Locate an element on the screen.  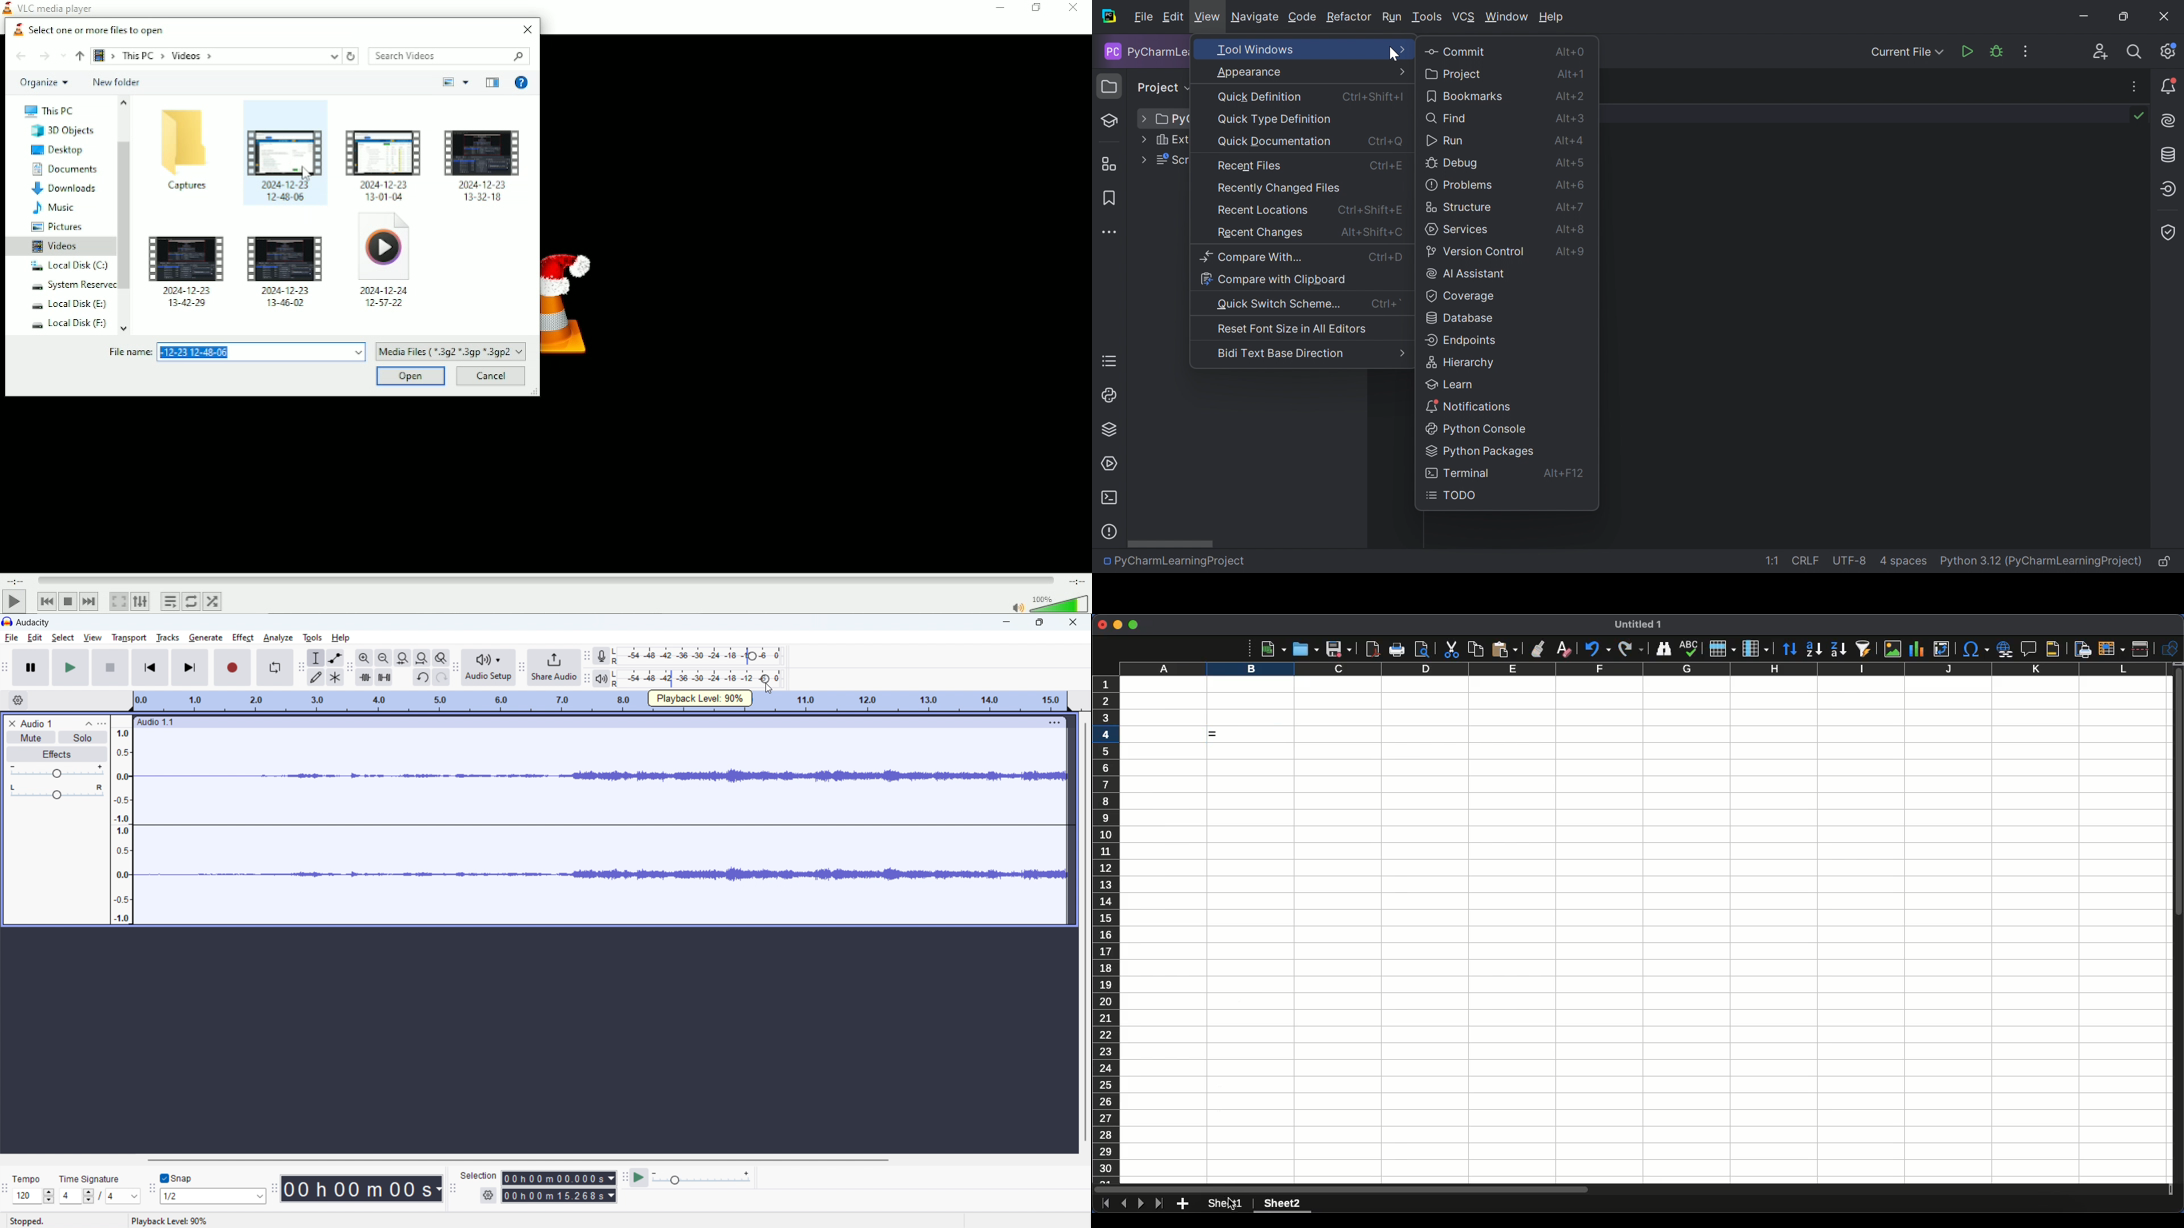
waveform is located at coordinates (601, 876).